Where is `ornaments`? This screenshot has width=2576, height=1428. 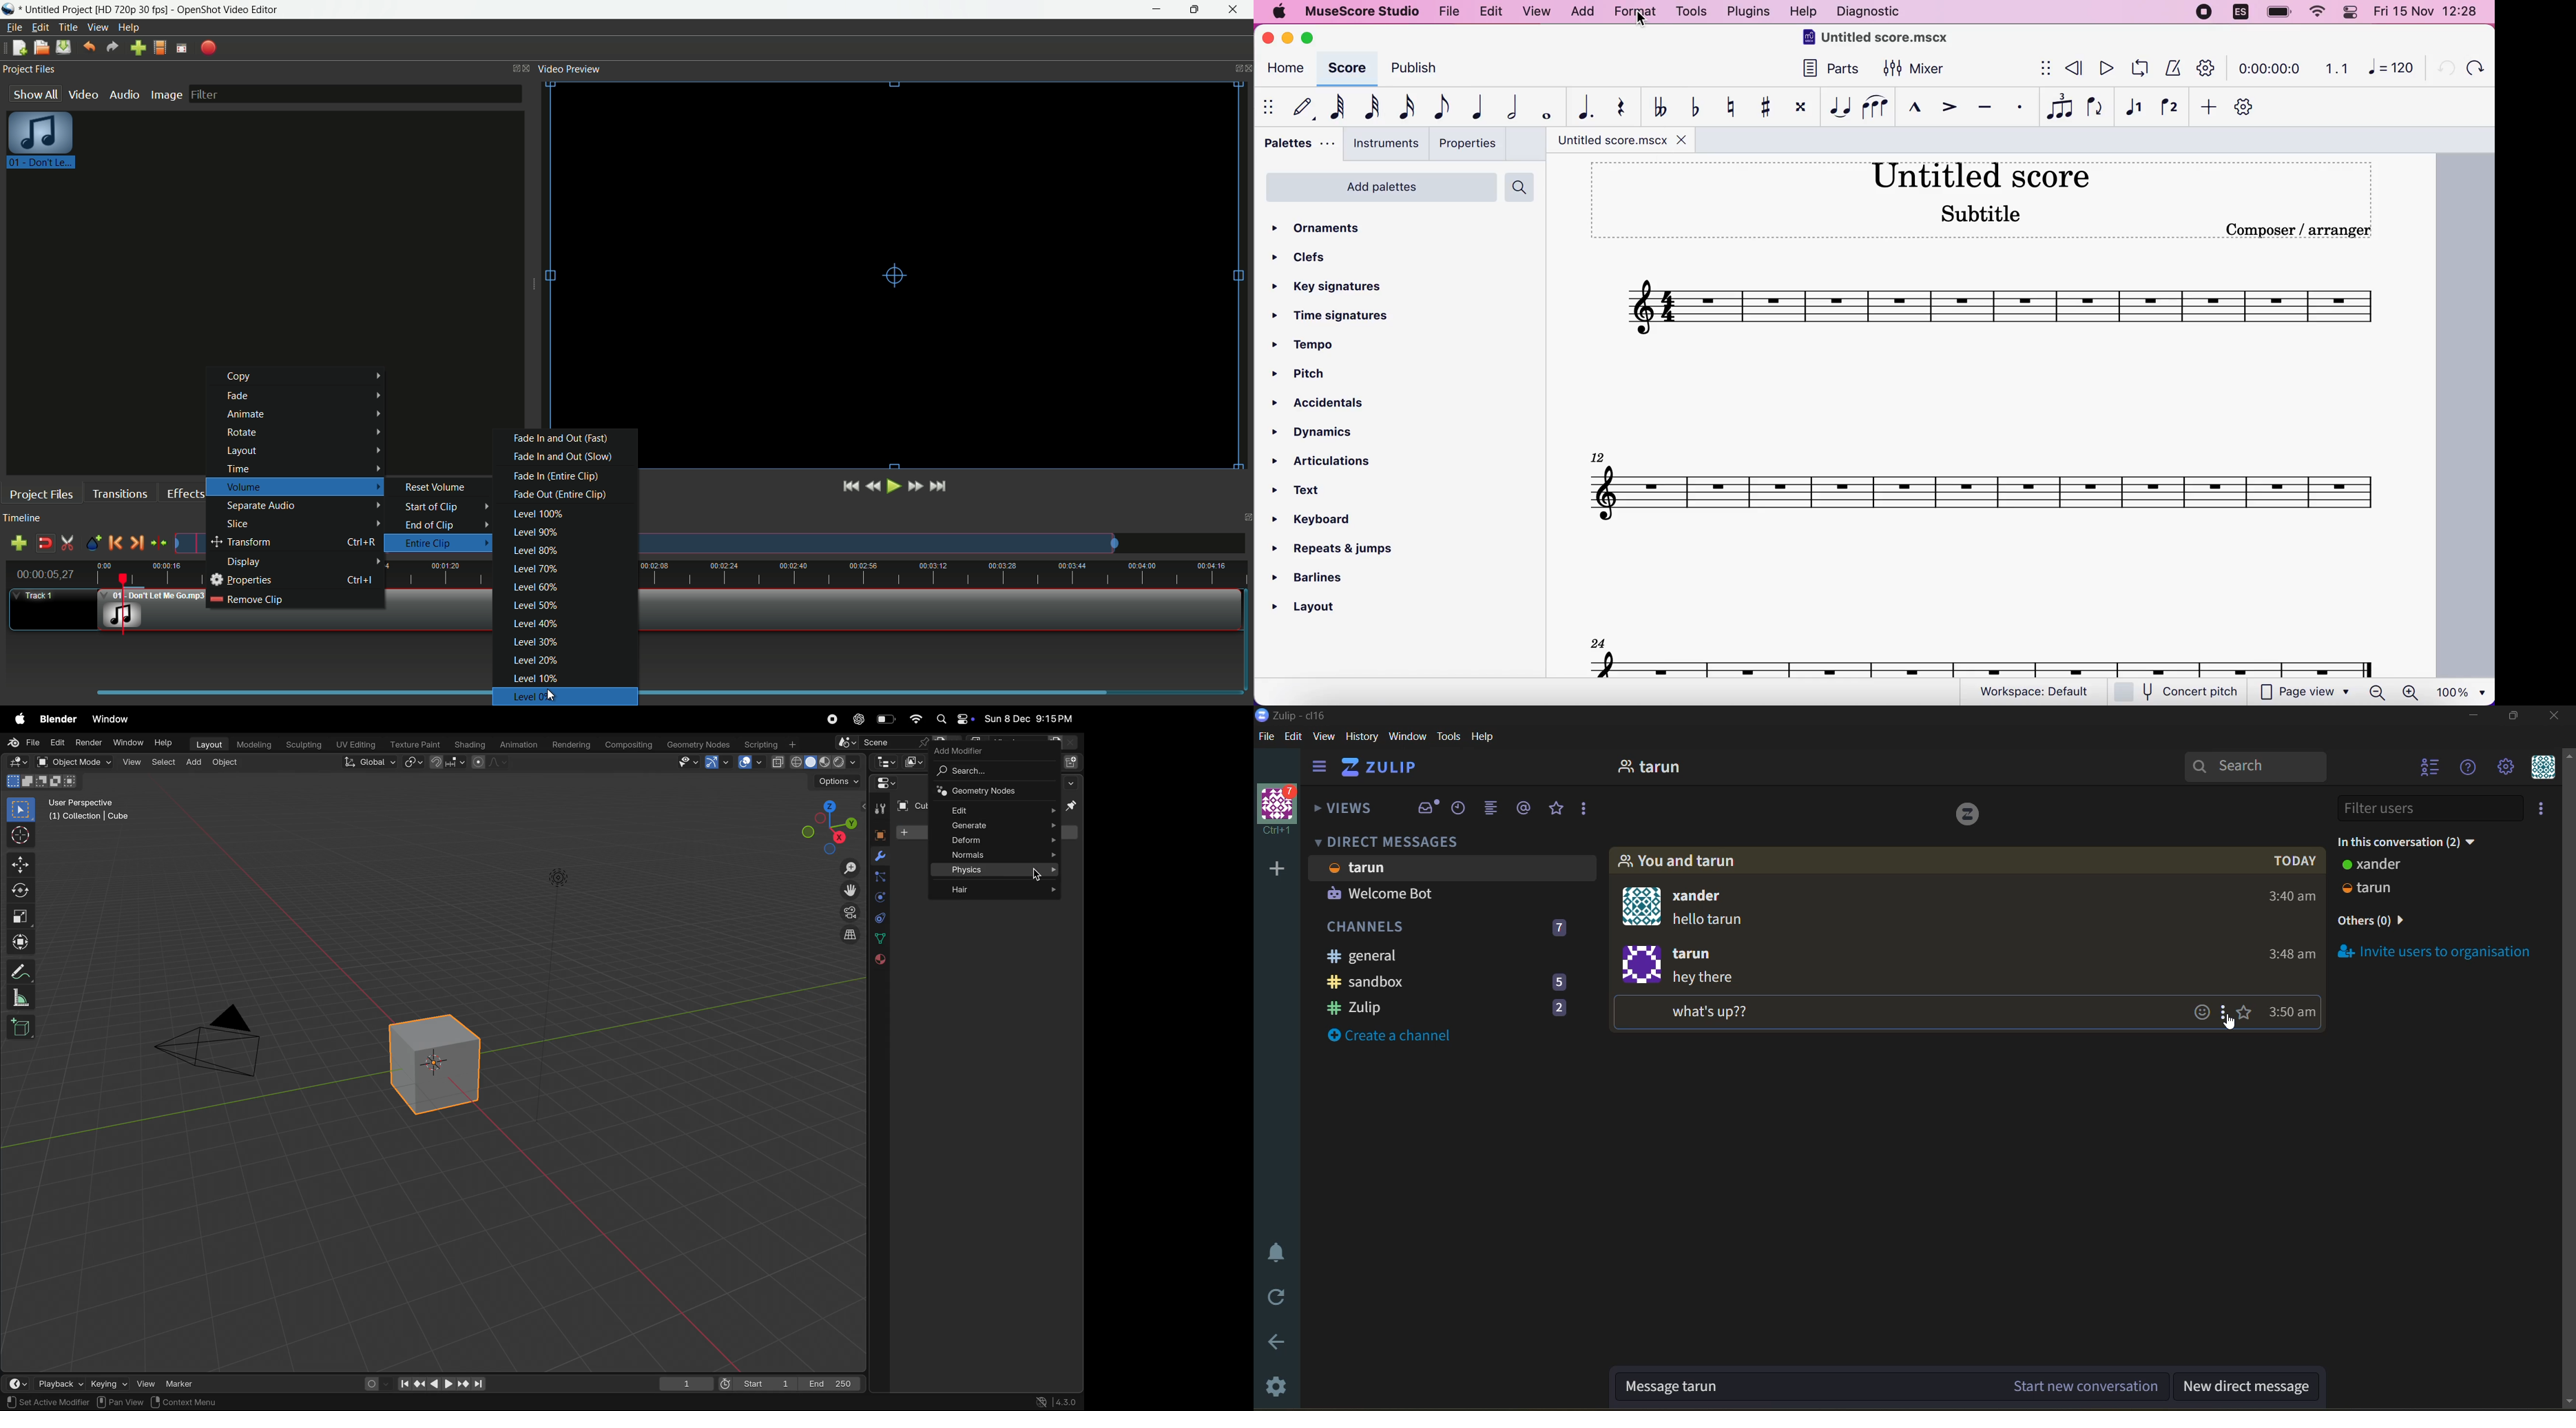
ornaments is located at coordinates (1333, 229).